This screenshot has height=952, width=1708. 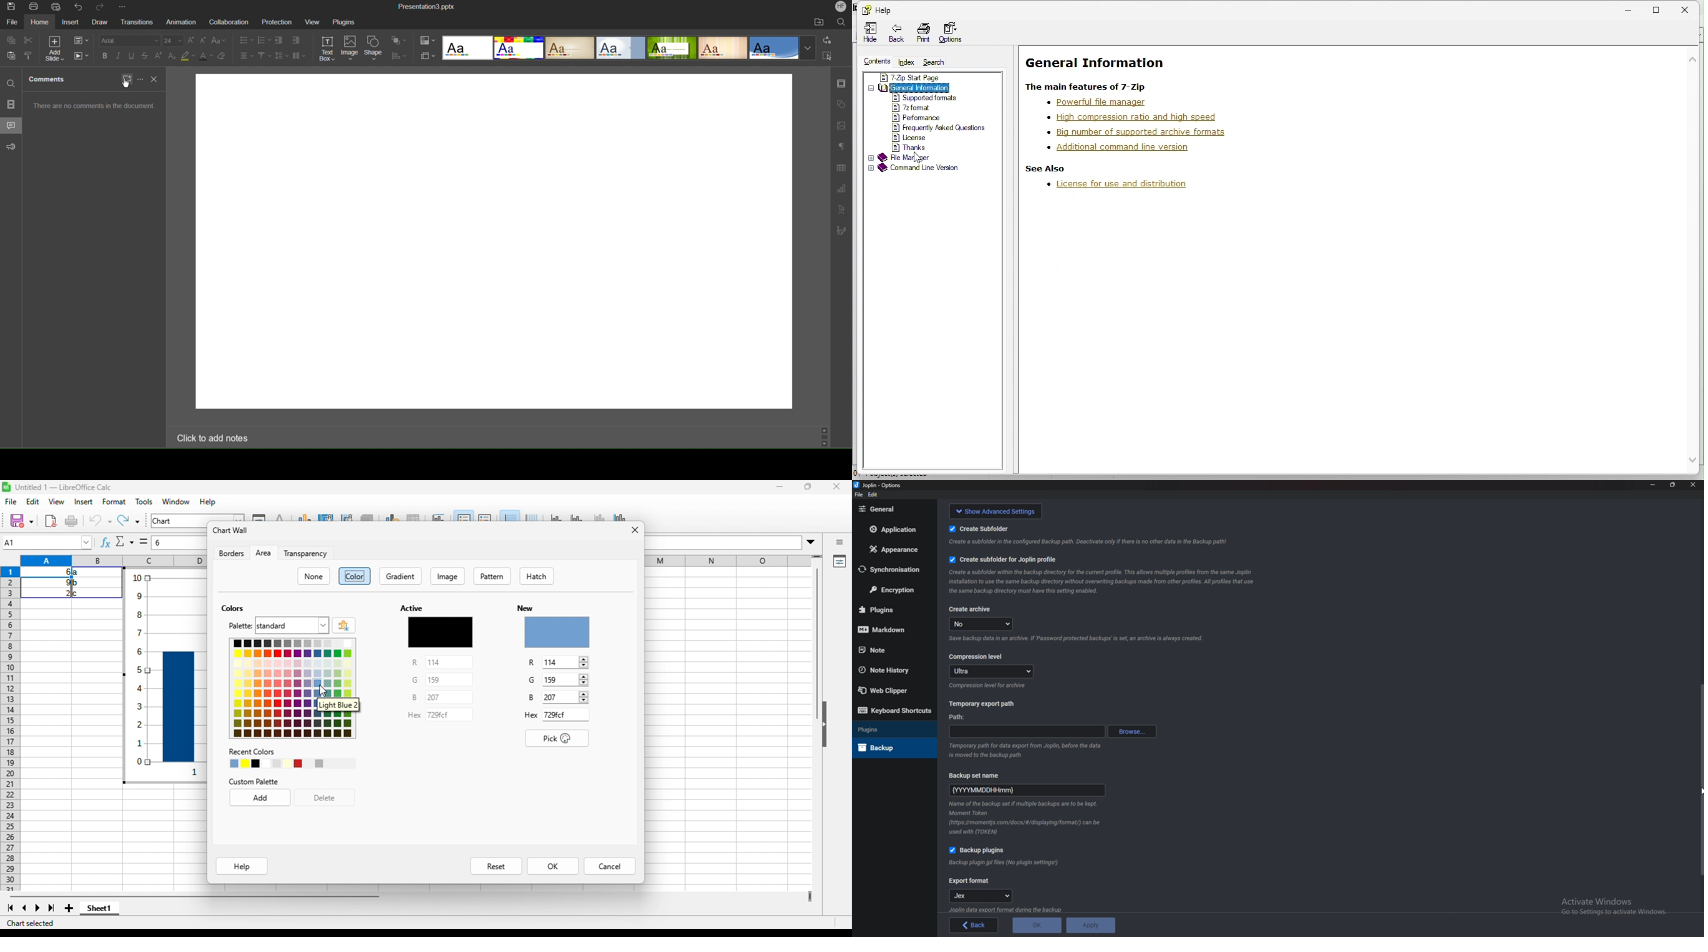 I want to click on Backup plugins, so click(x=978, y=850).